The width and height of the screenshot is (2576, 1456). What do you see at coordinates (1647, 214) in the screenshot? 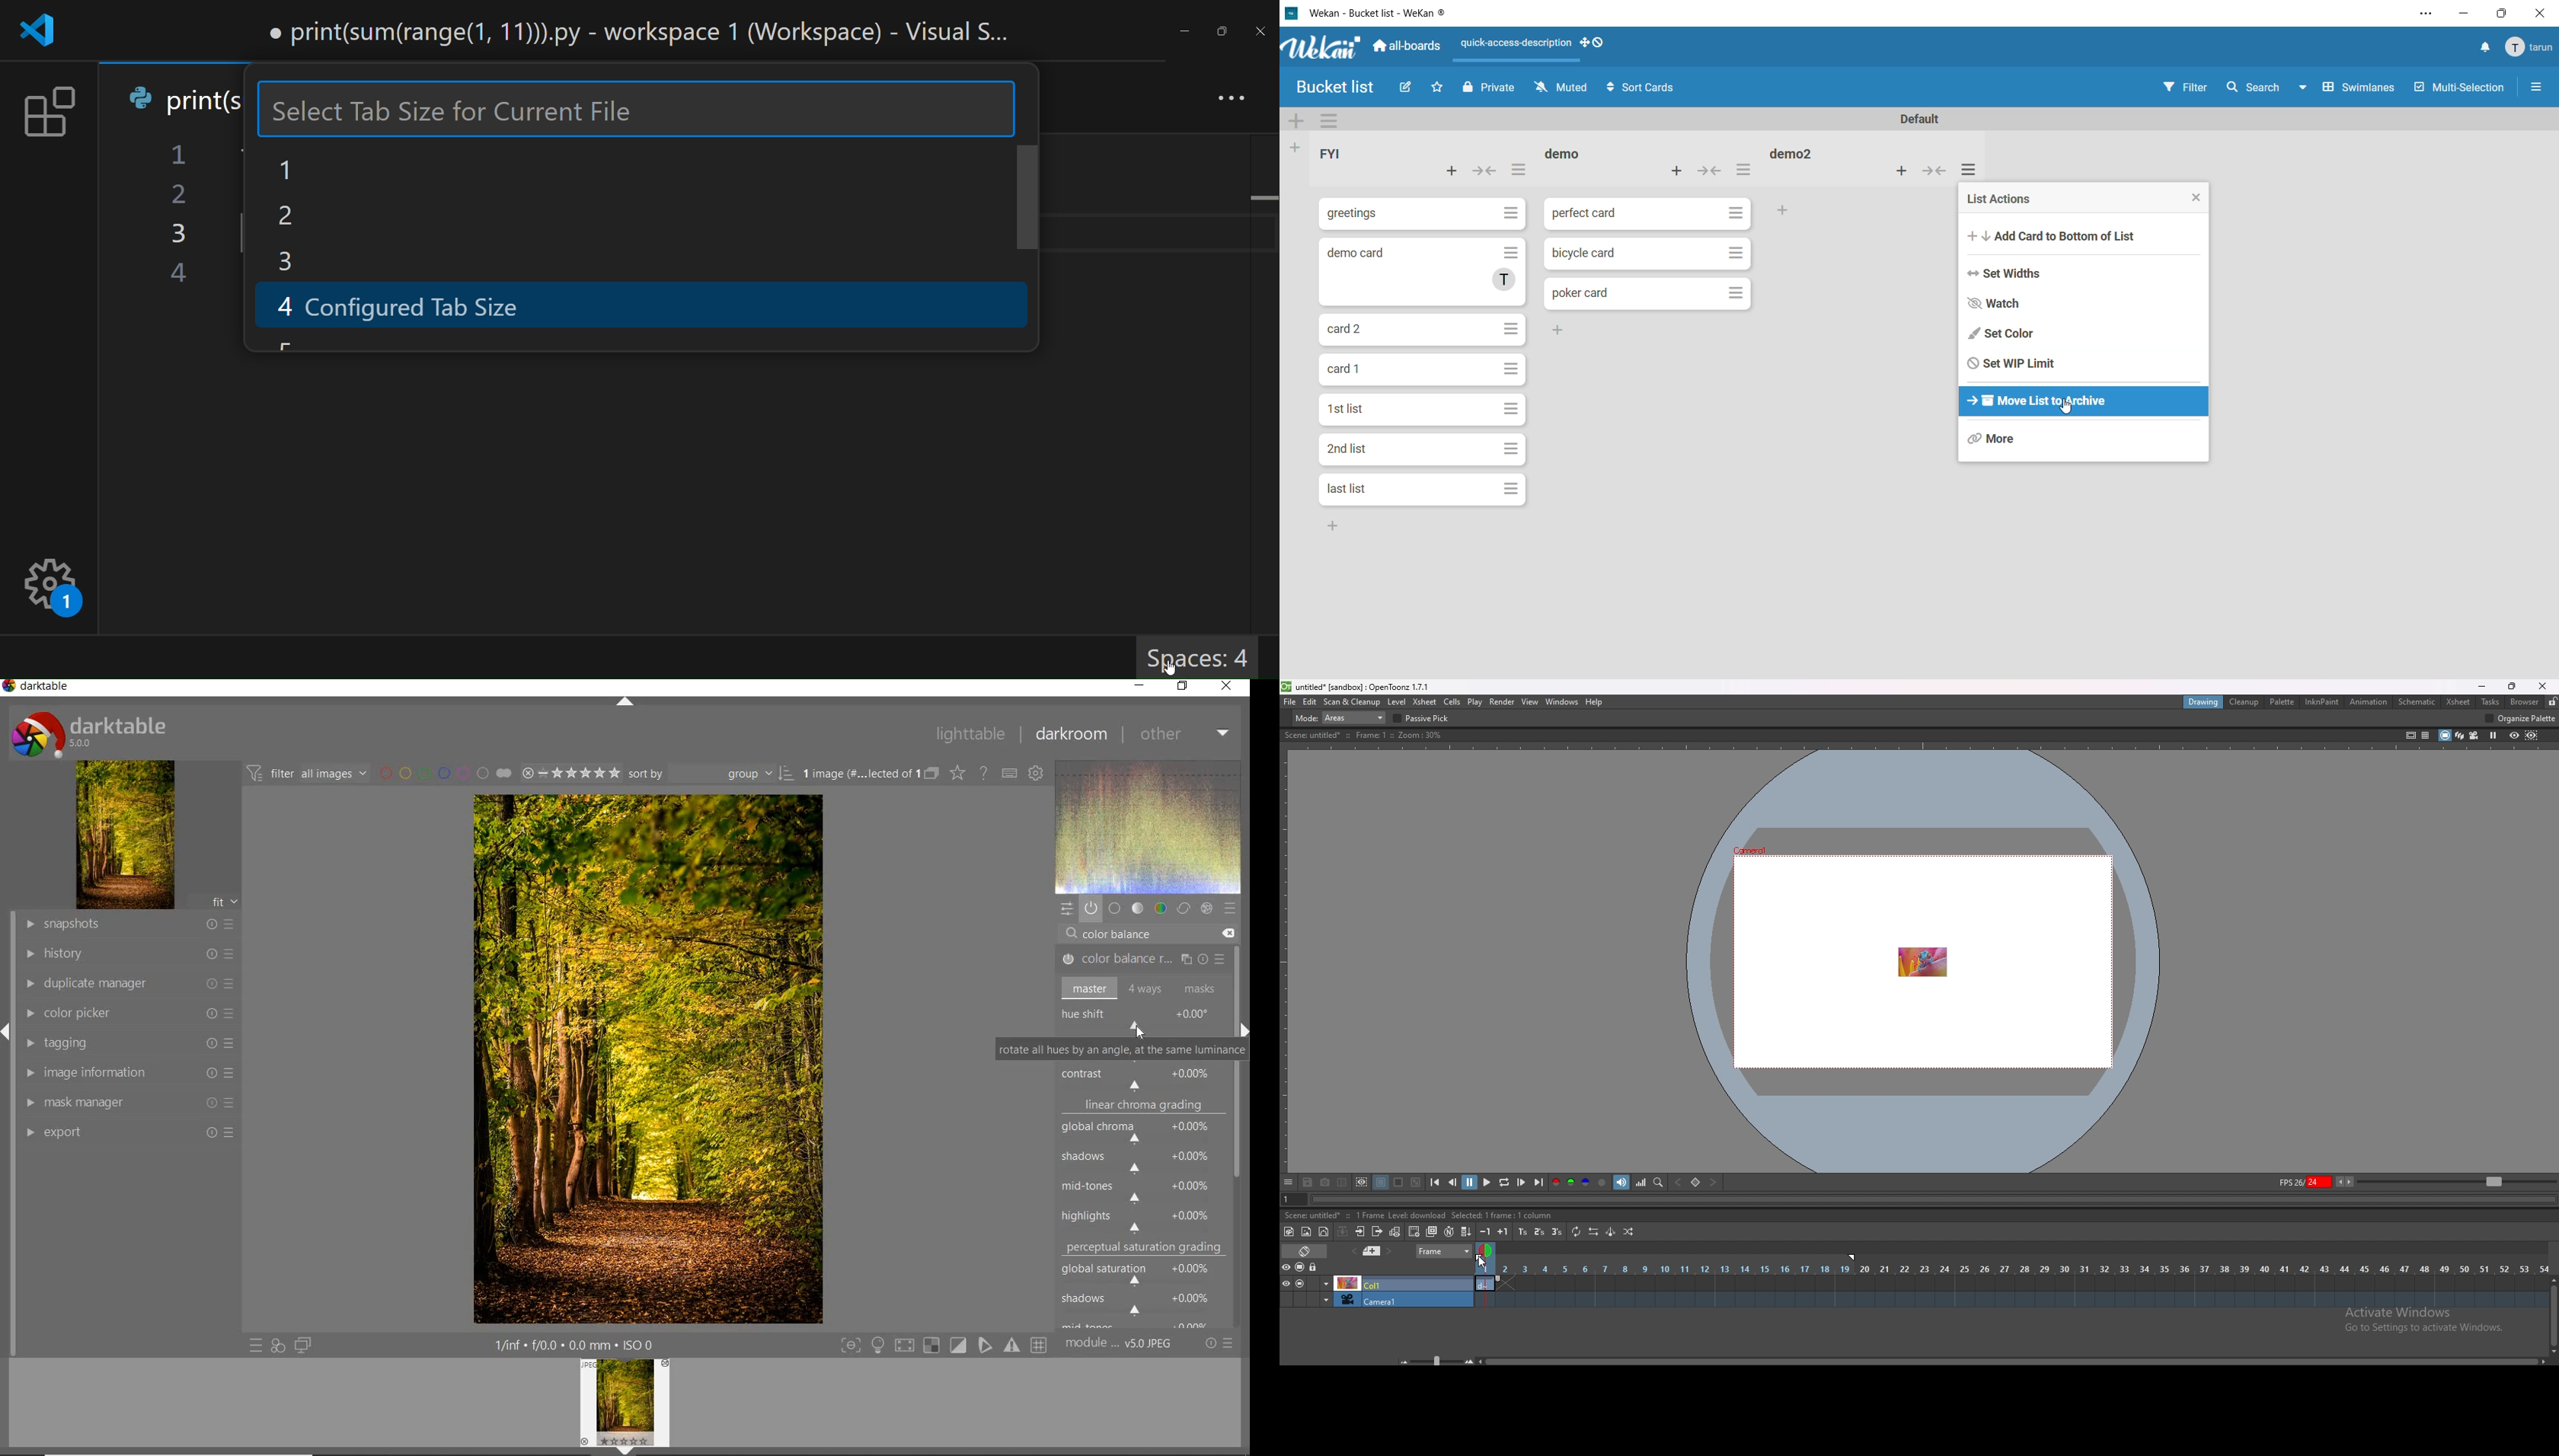
I see `cards` at bounding box center [1647, 214].